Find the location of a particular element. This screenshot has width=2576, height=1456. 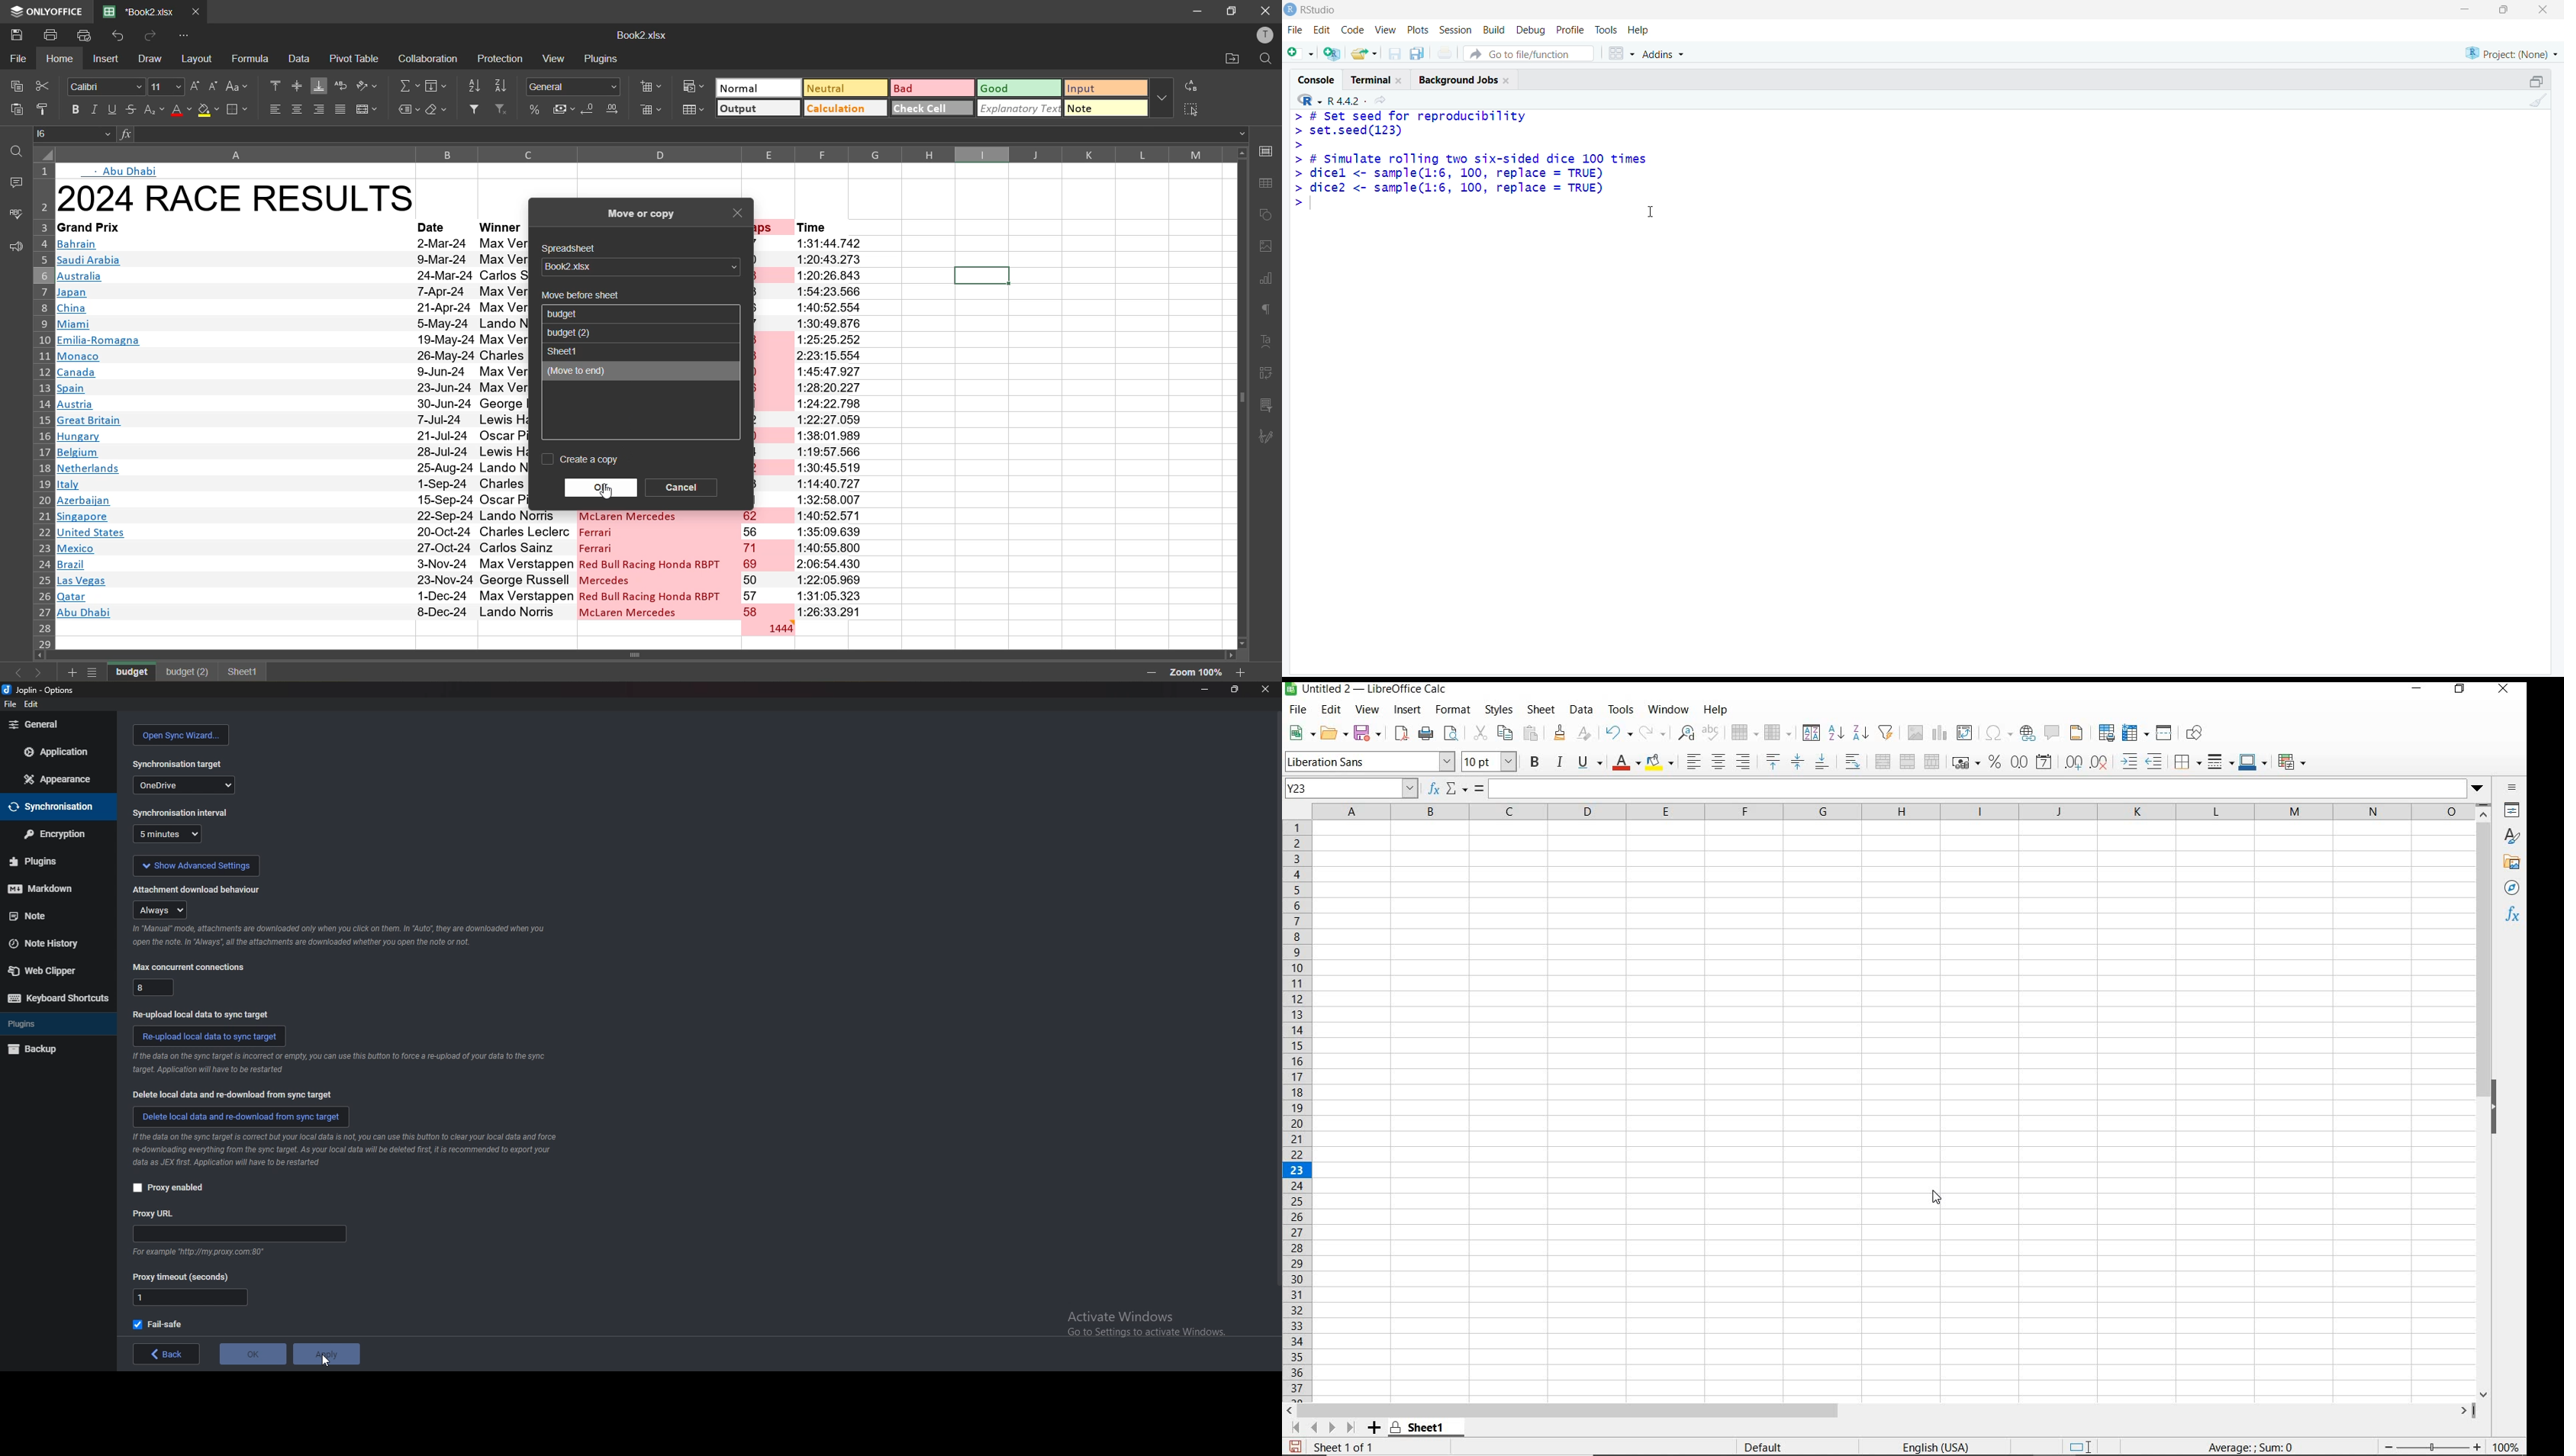

profile is located at coordinates (1572, 31).